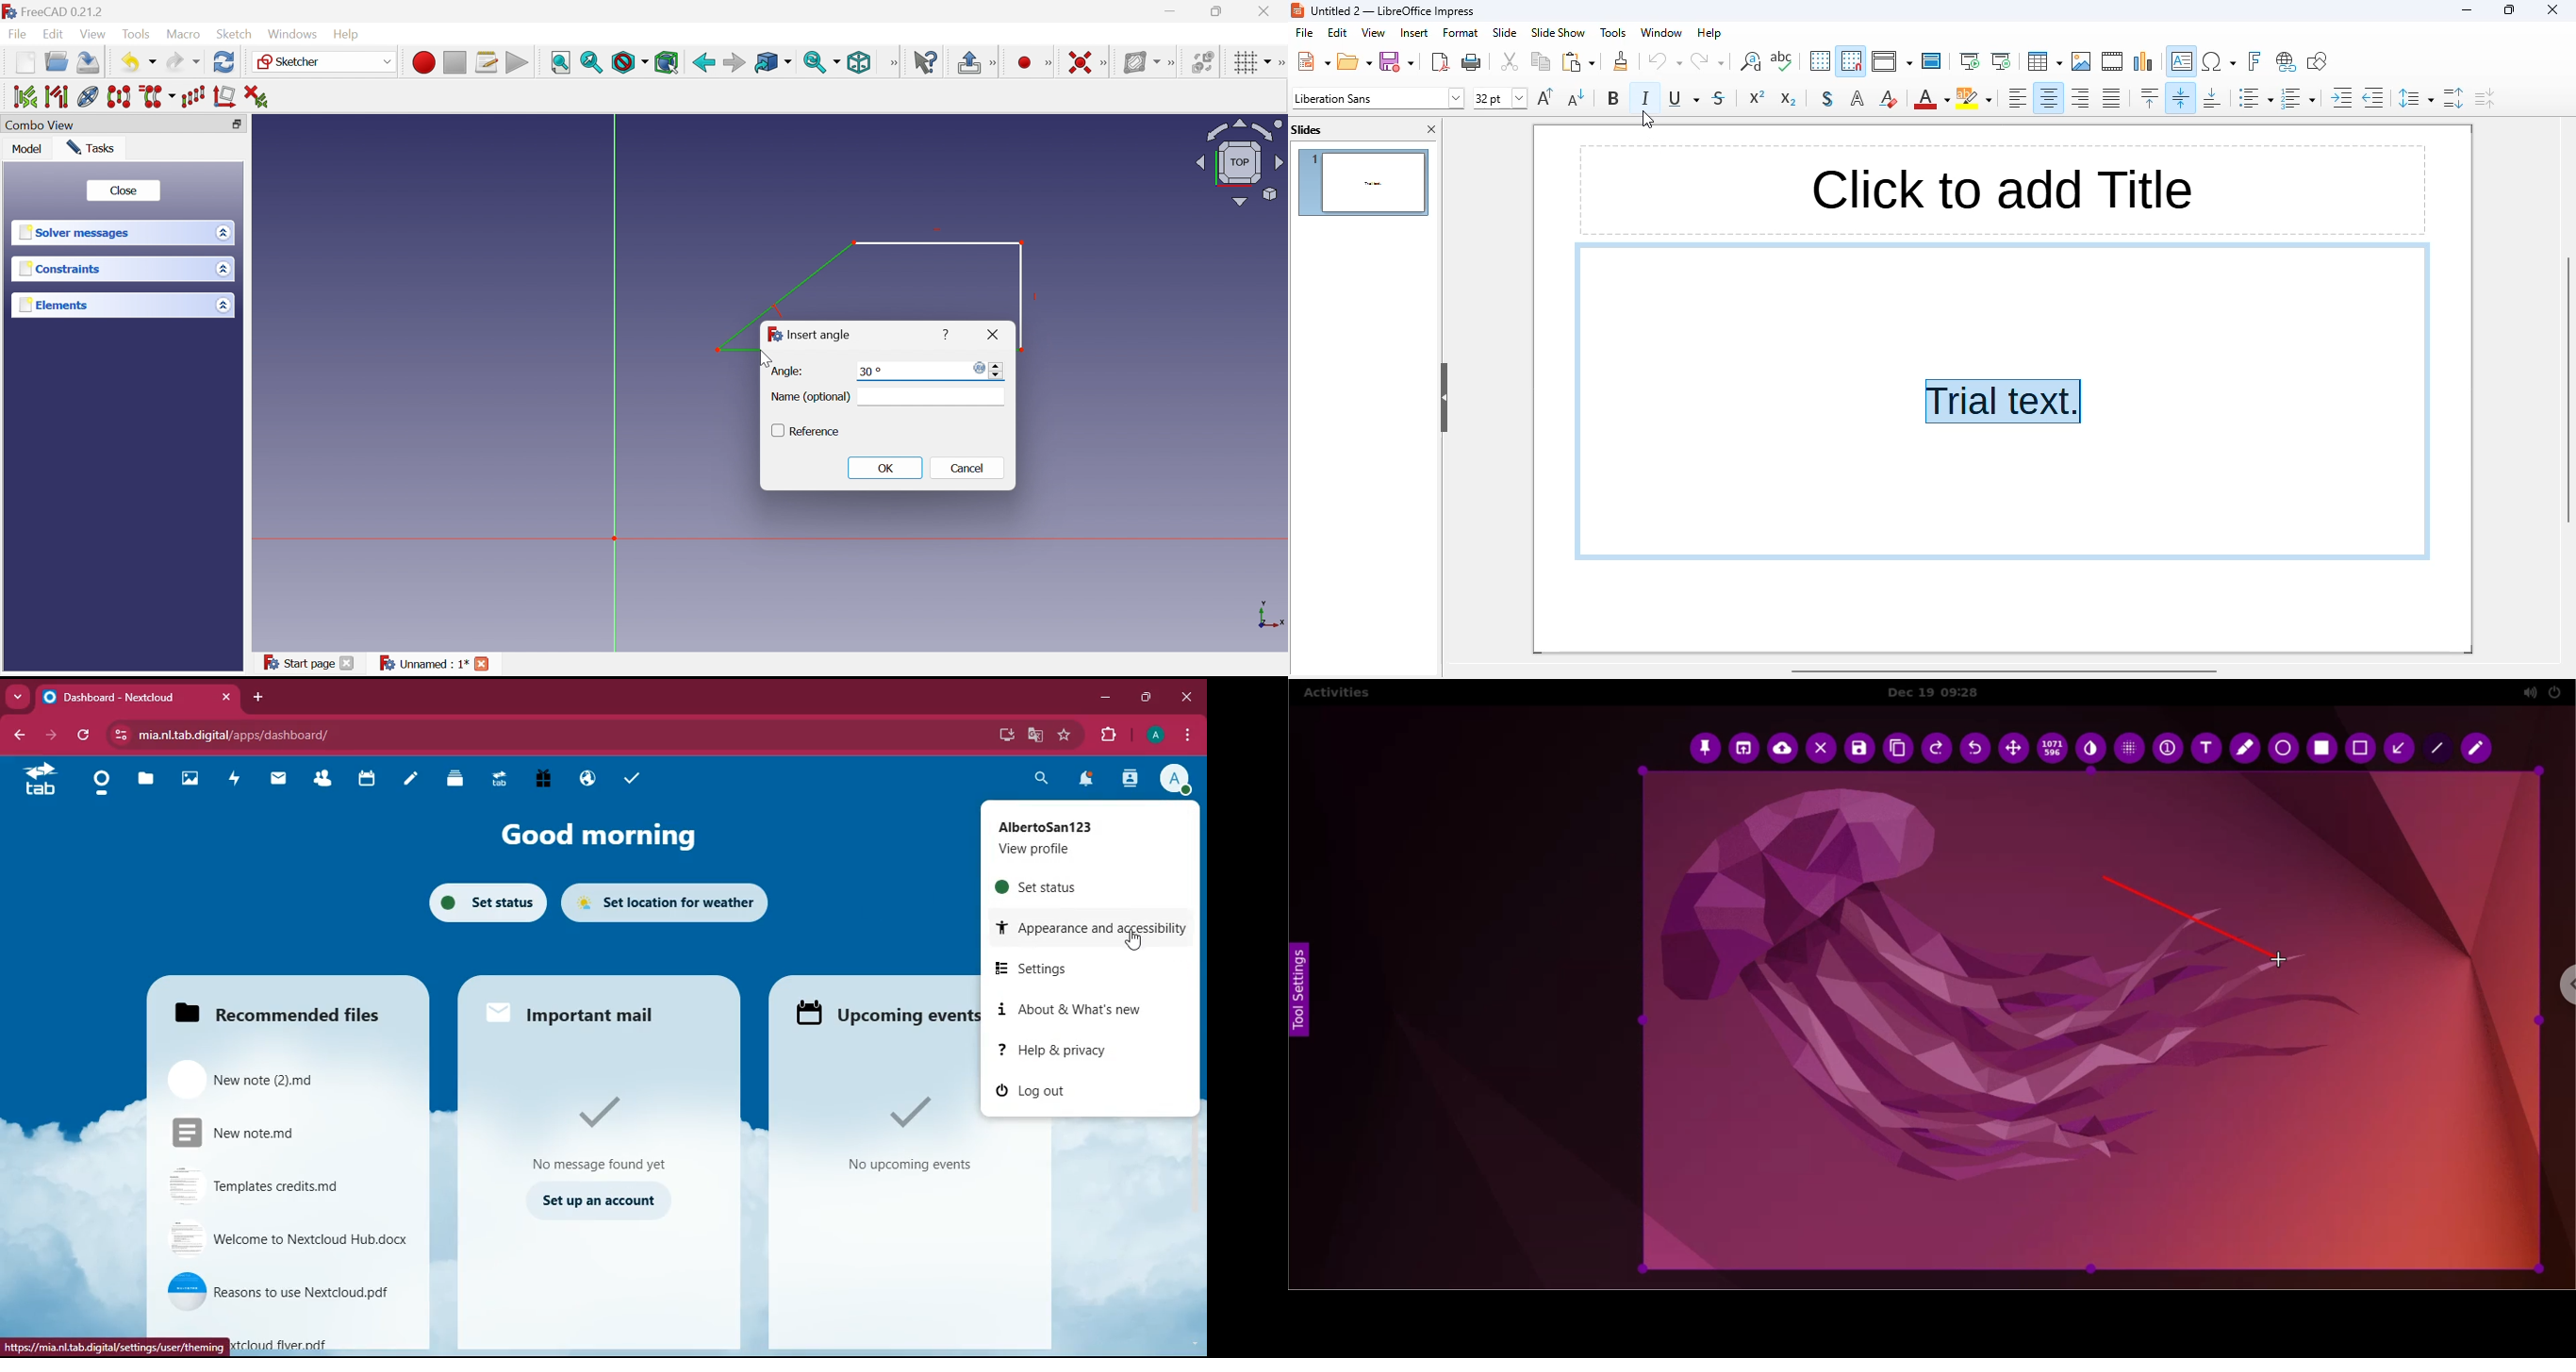 This screenshot has height=1372, width=2576. I want to click on Drop Down, so click(839, 62).